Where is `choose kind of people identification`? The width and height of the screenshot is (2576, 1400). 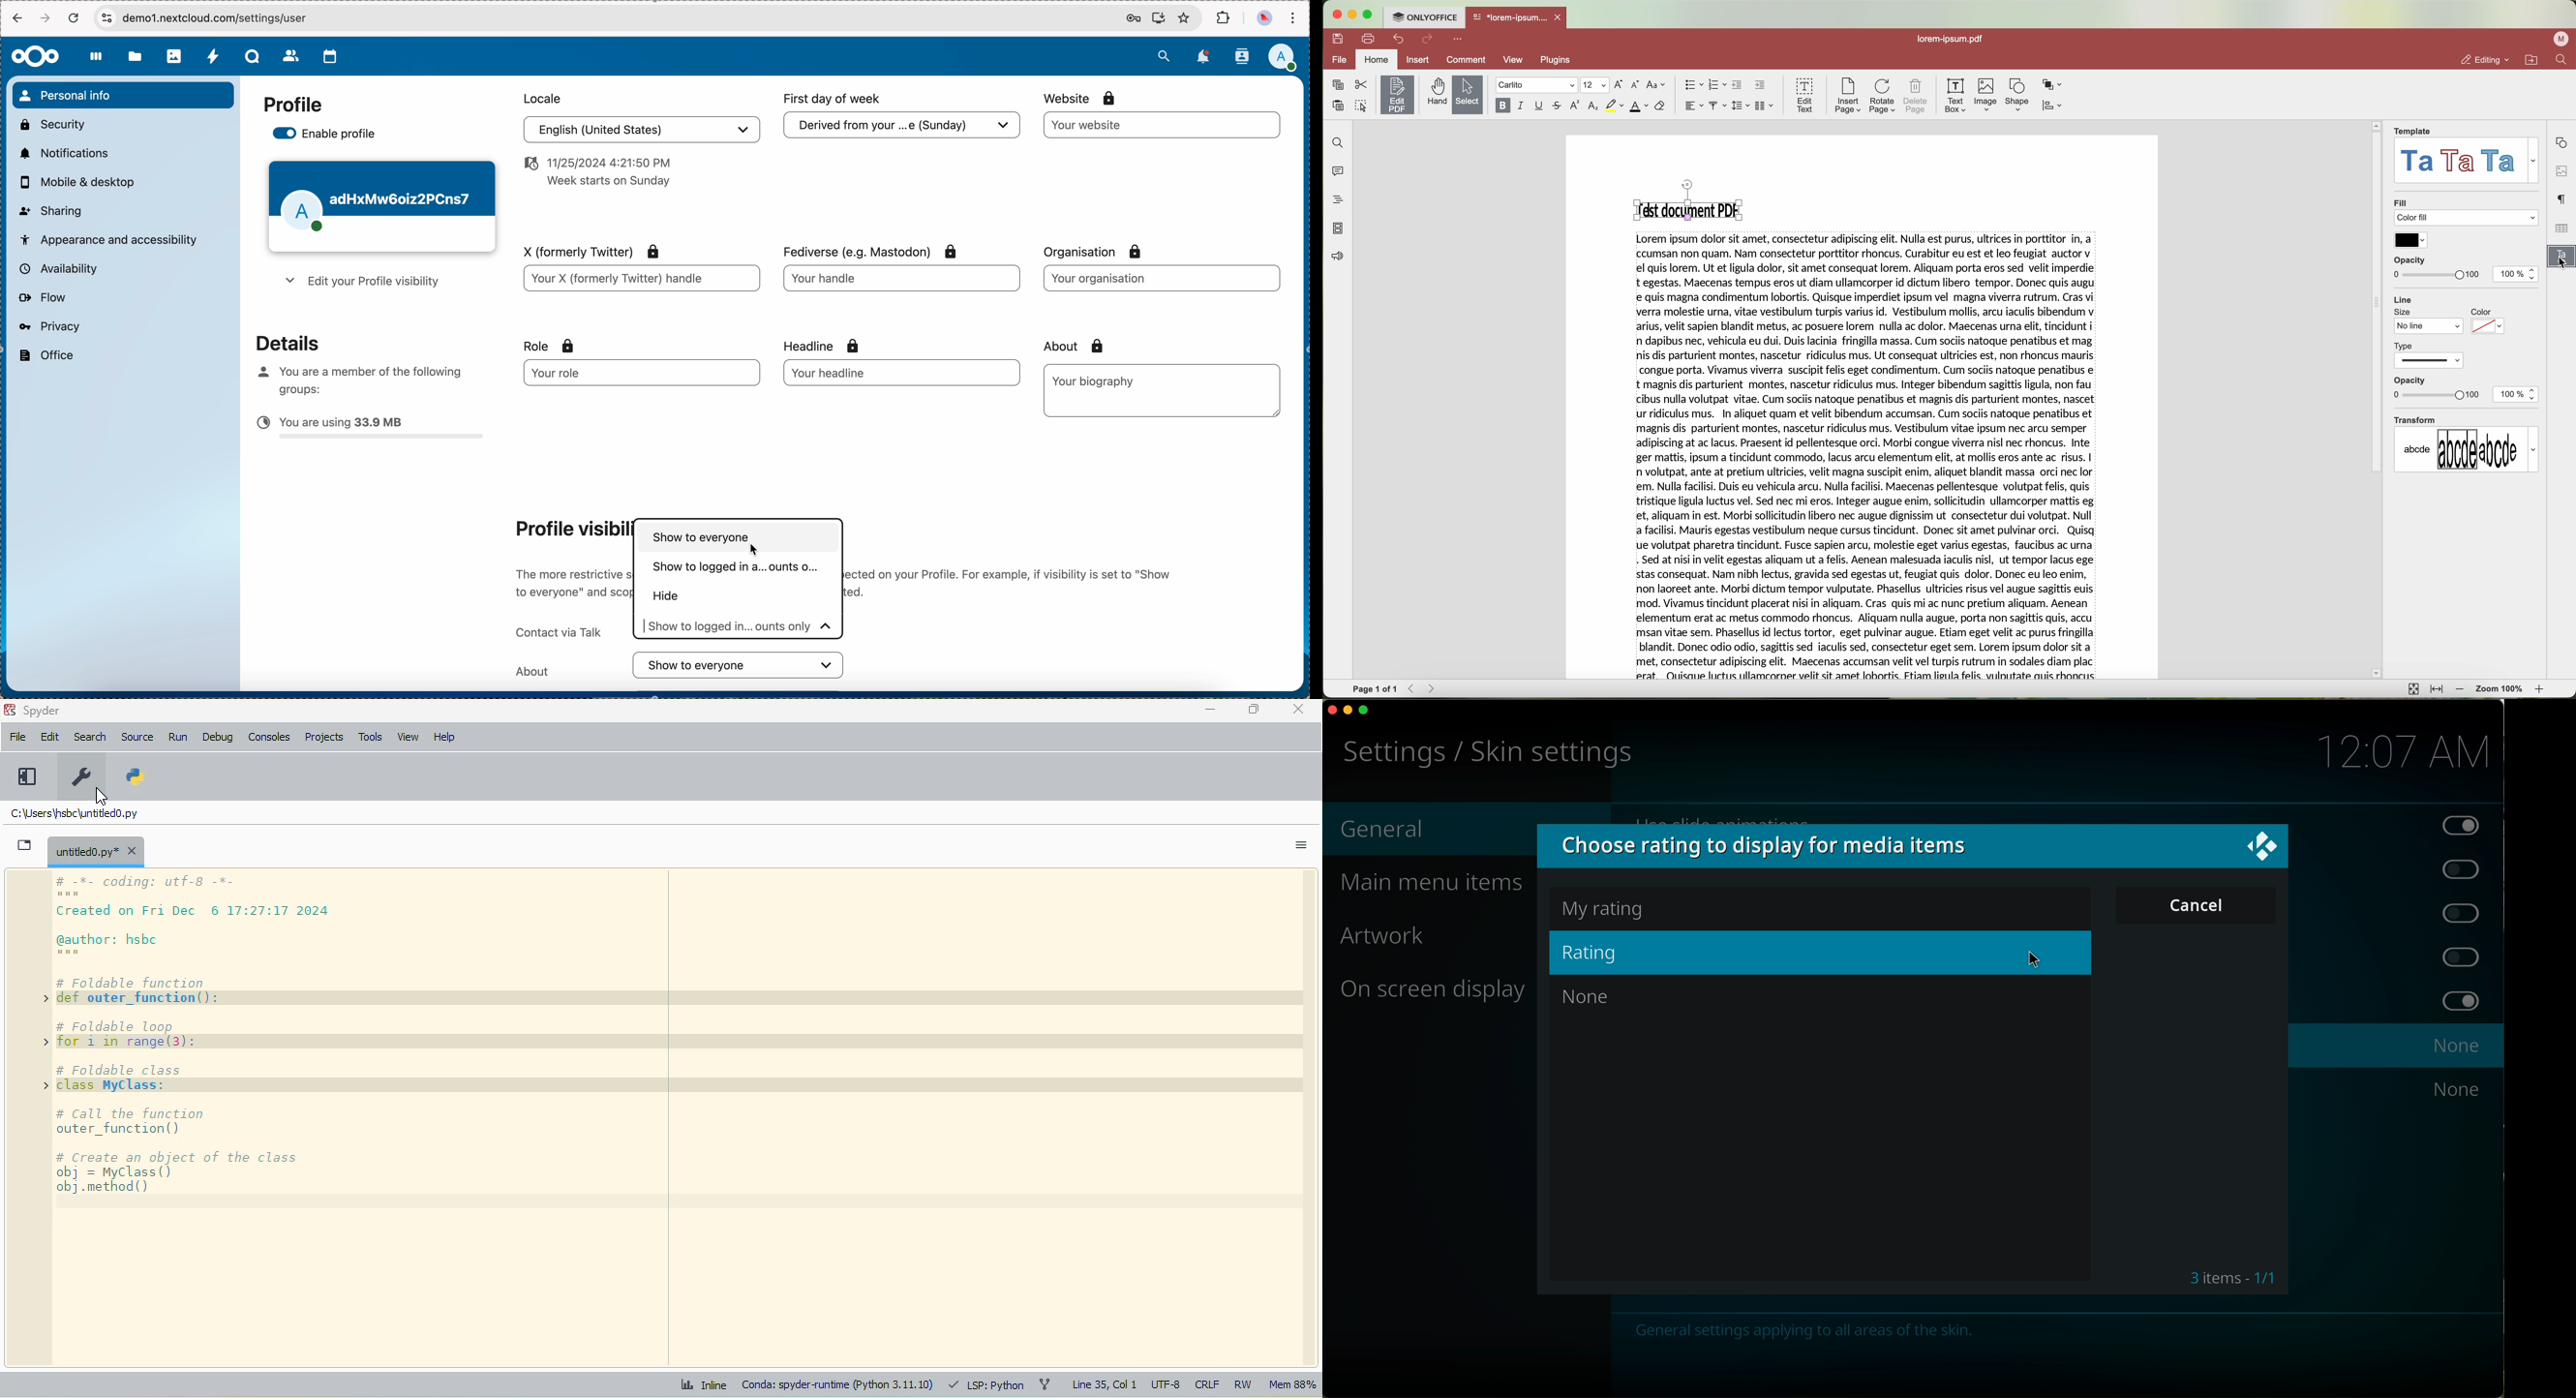 choose kind of people identification is located at coordinates (2397, 1045).